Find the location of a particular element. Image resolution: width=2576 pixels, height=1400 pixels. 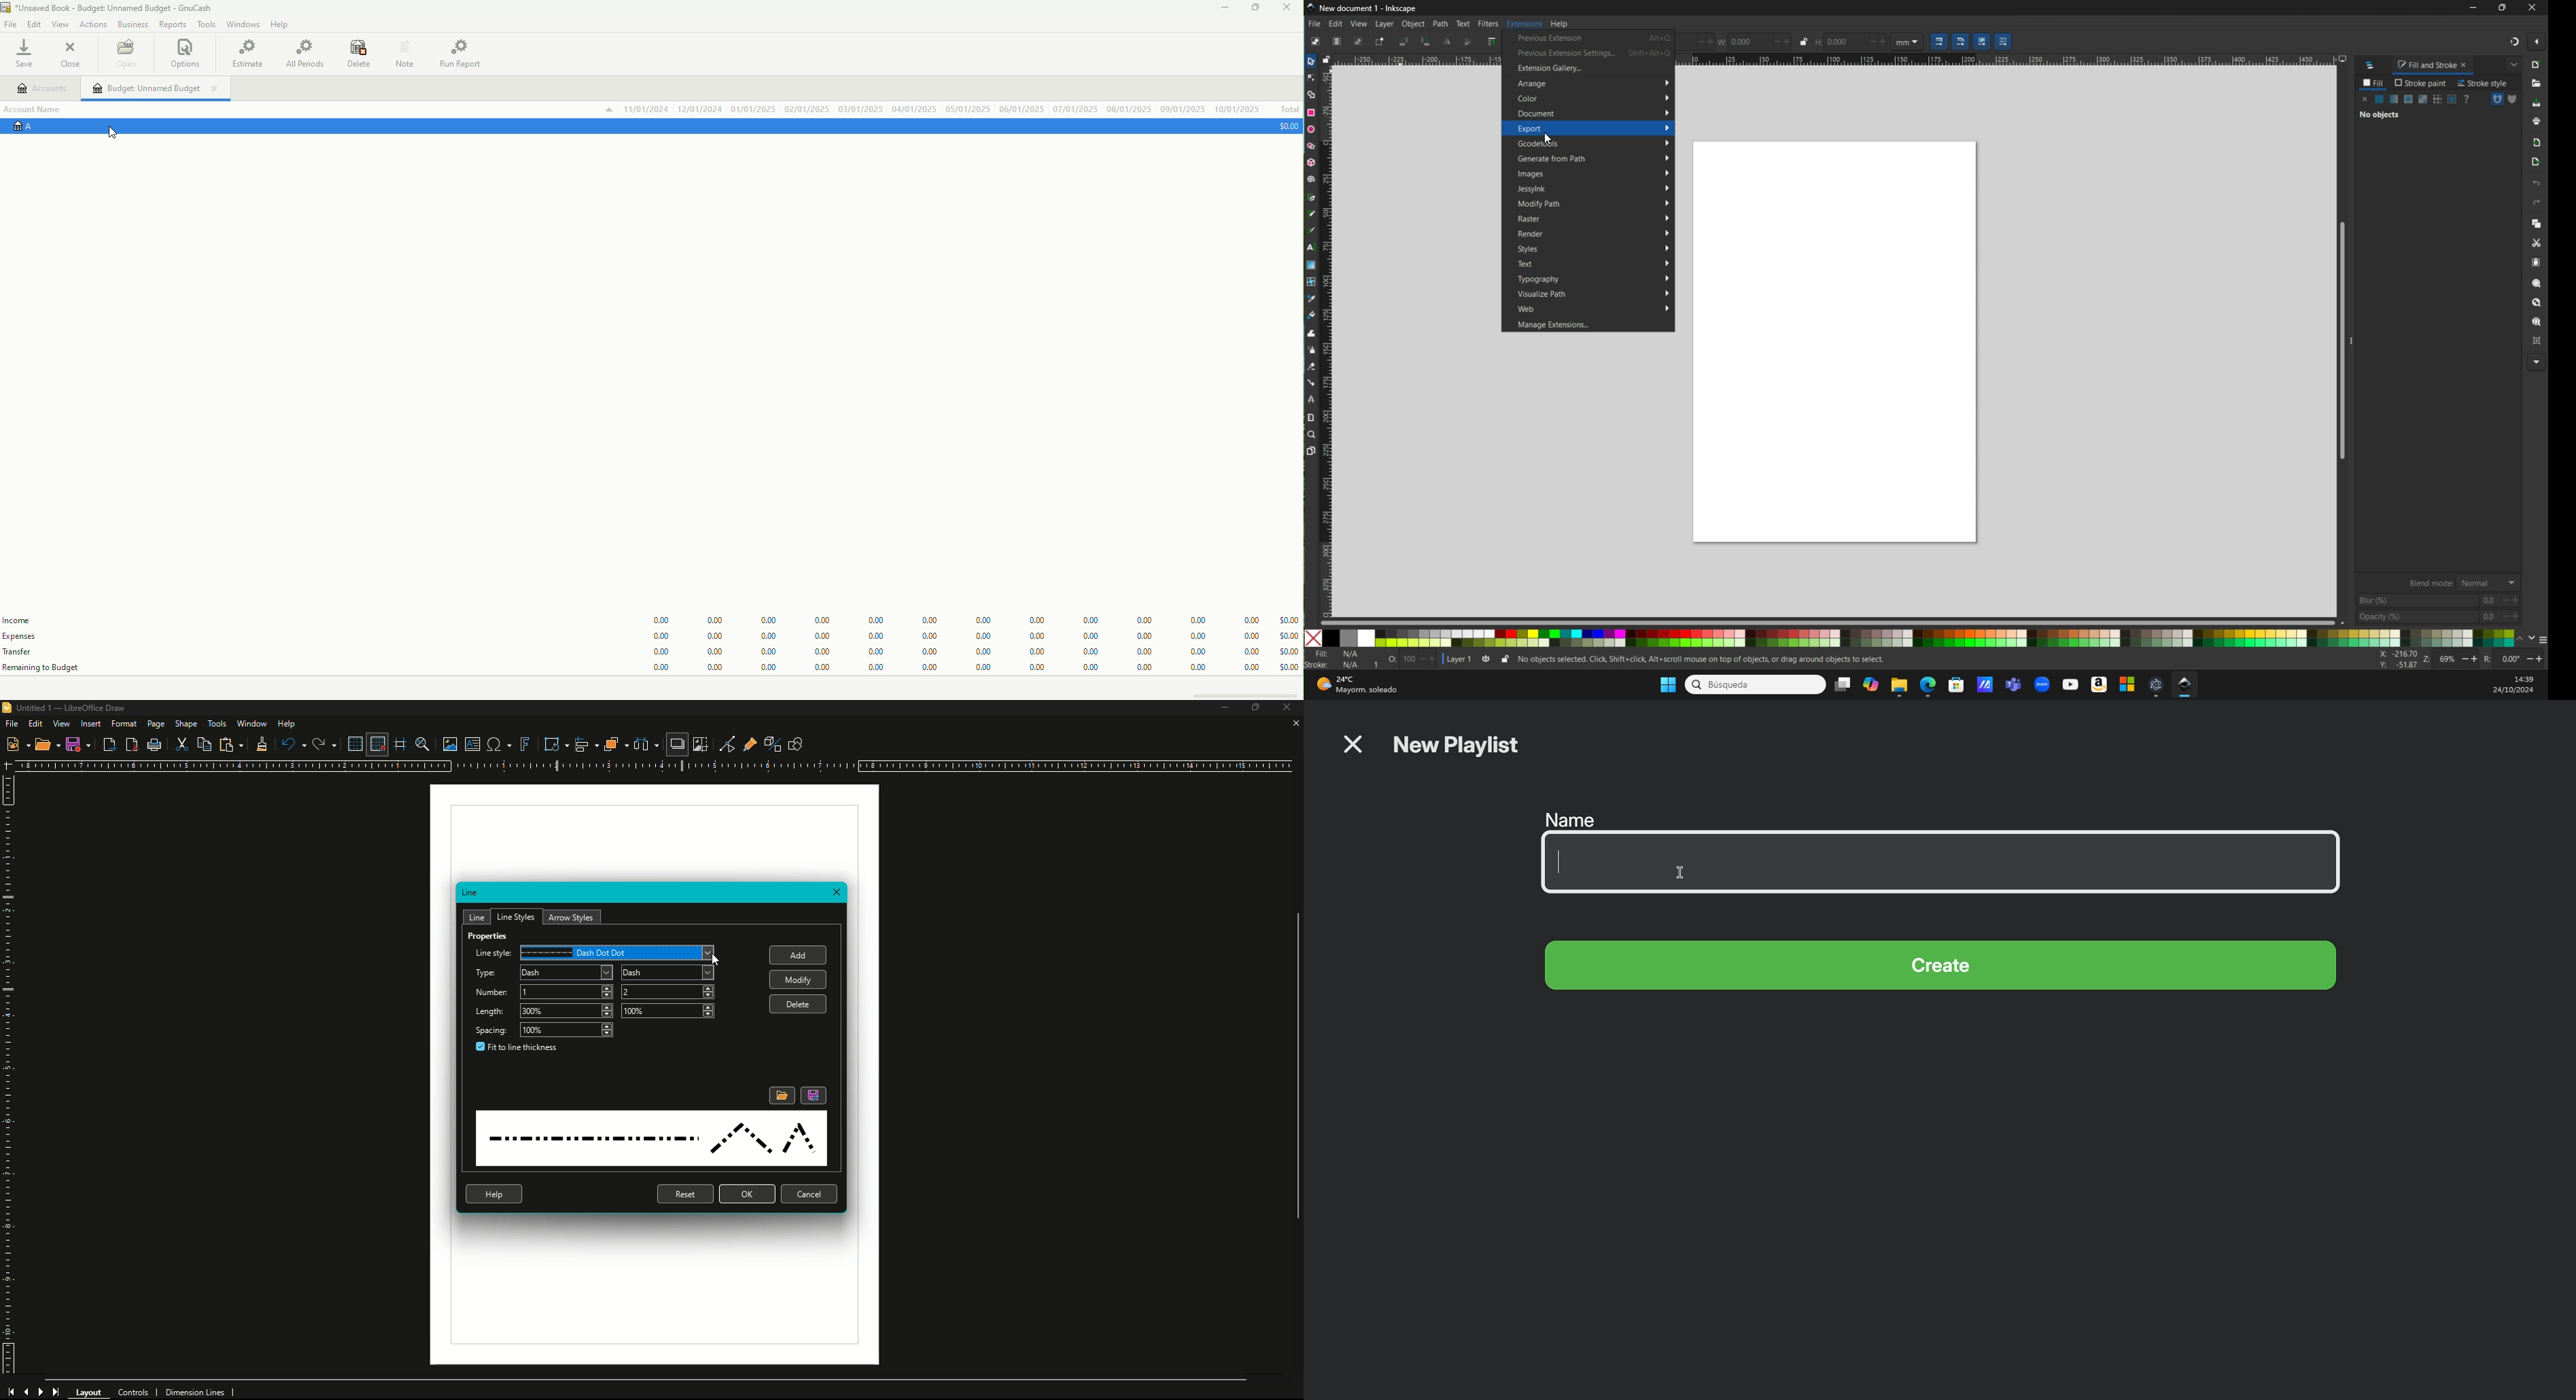

Fit to line thickness is located at coordinates (519, 1049).